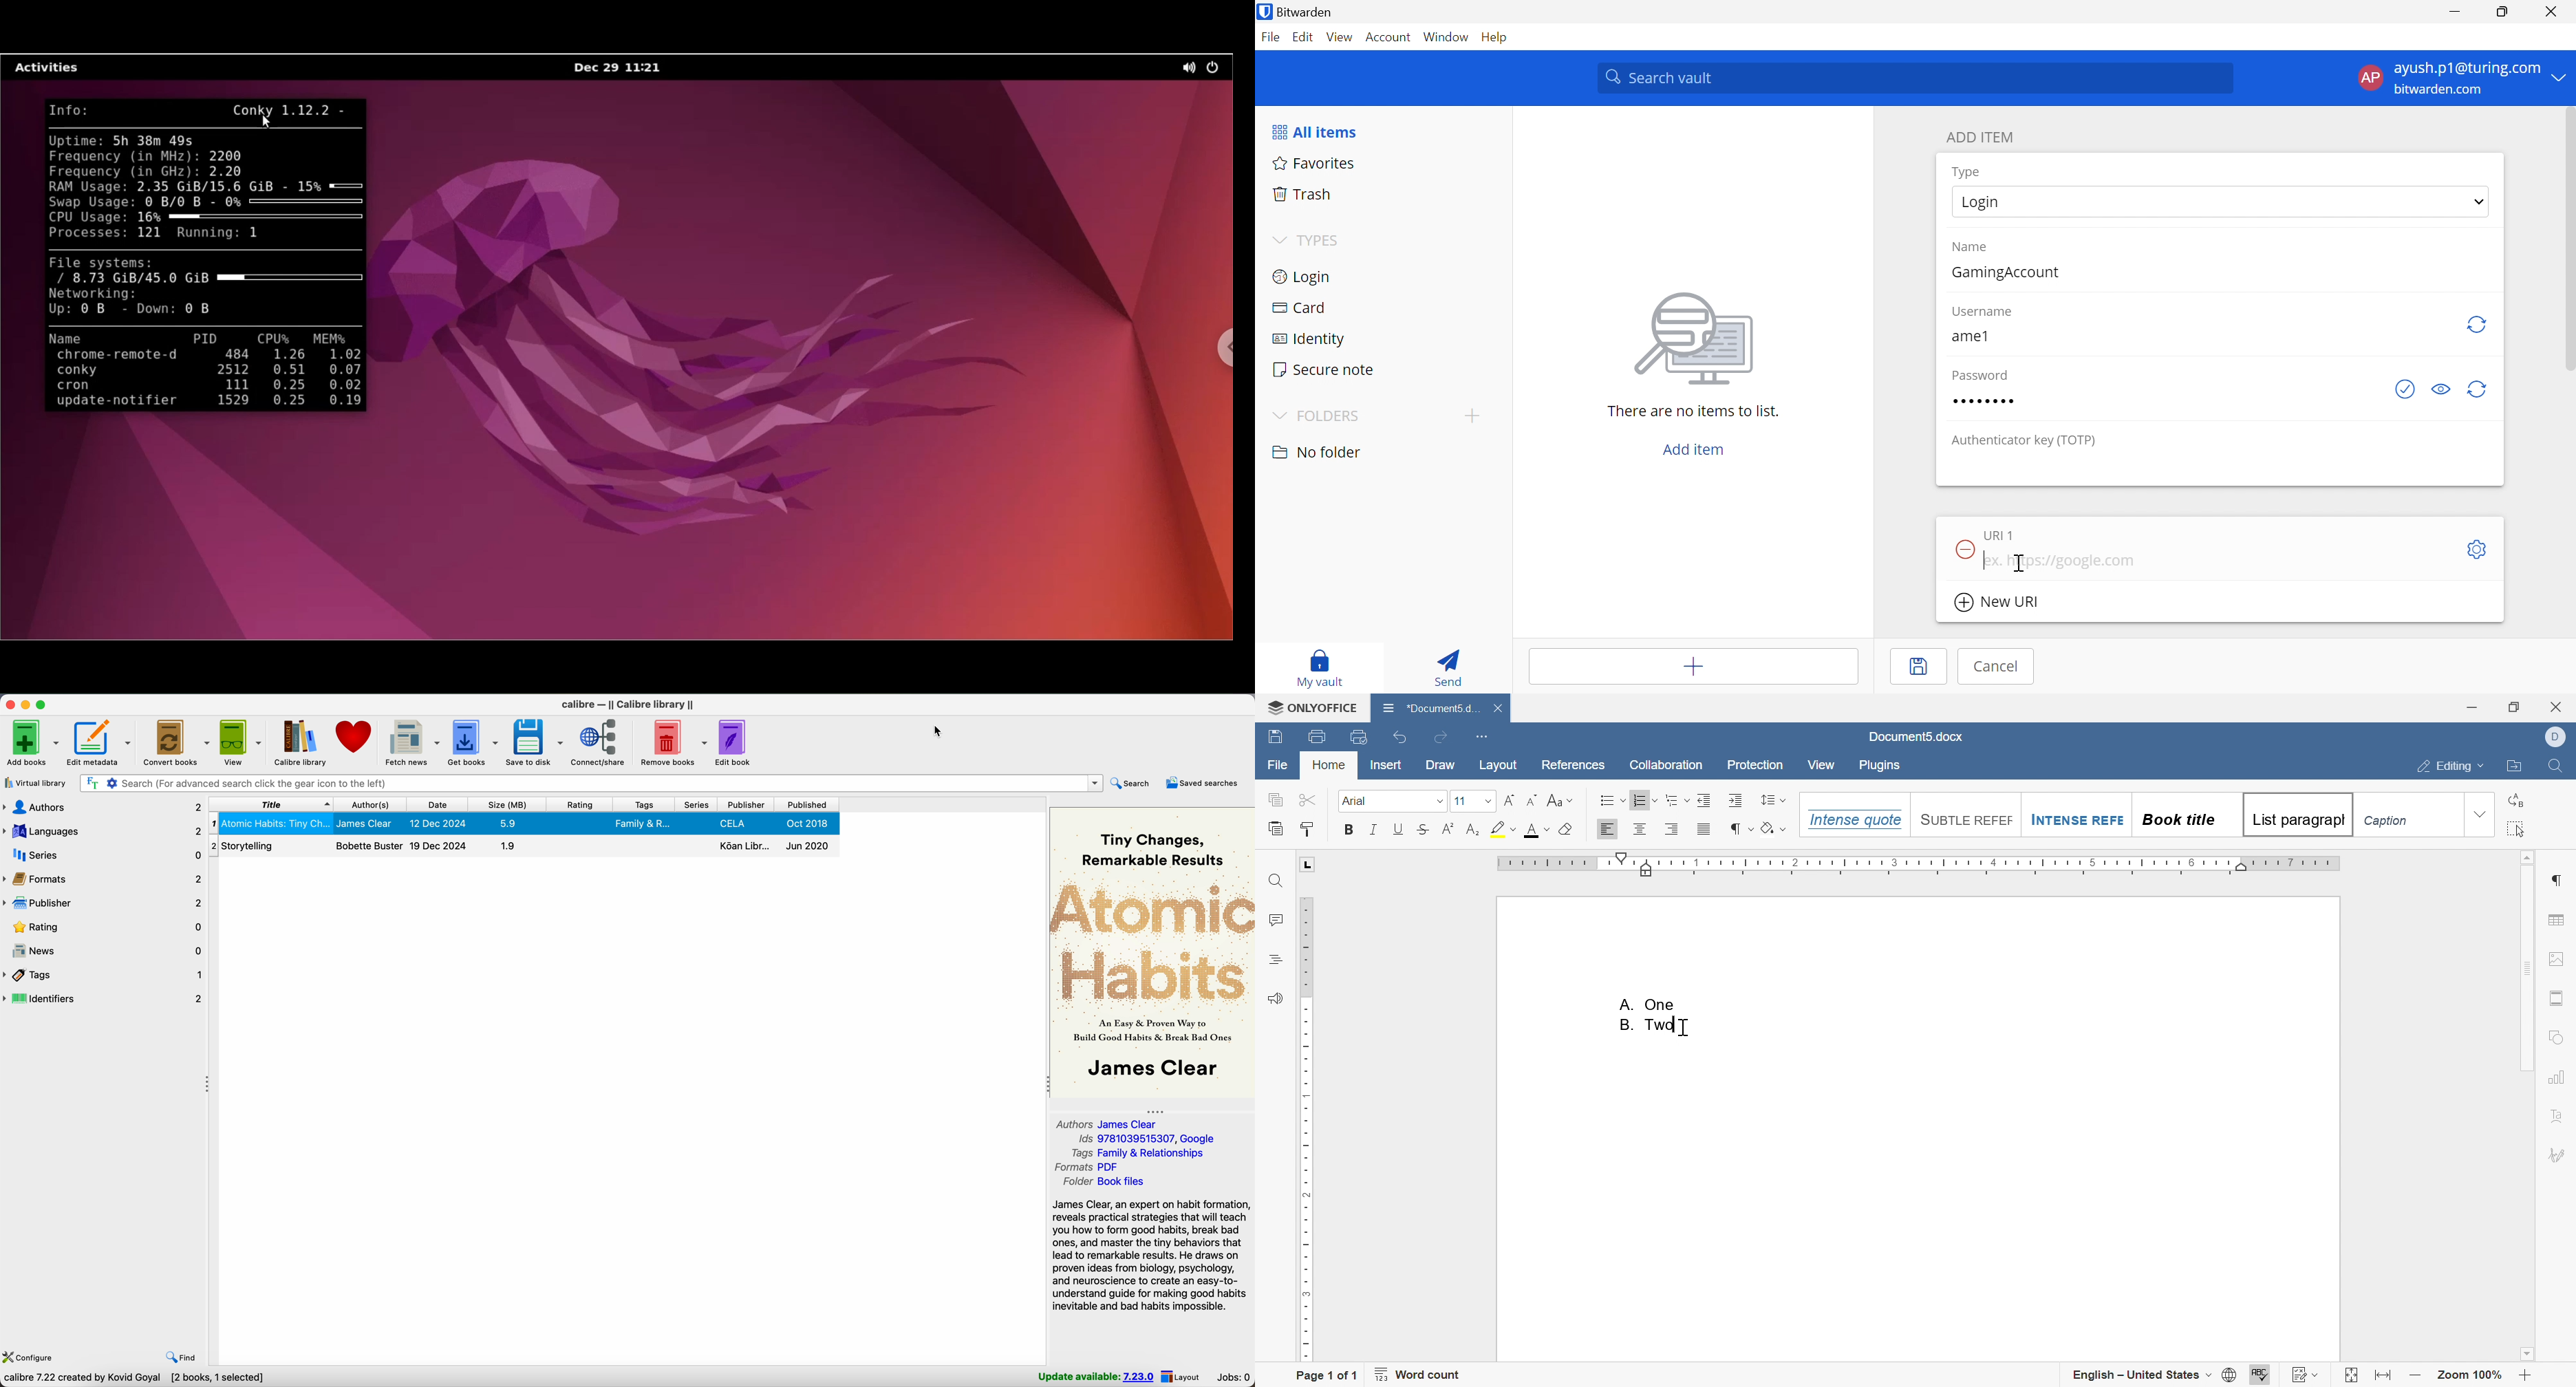 This screenshot has width=2576, height=1400. What do you see at coordinates (1151, 1257) in the screenshot?
I see `James Clear, an expert on habit formation, reveals practical strategies that will teach you how to form good habits, break bad ones, and master the tiny behaviors that lead to remarkable results. He draws on proven ideas from biology, psychology, and neuroscience...` at bounding box center [1151, 1257].